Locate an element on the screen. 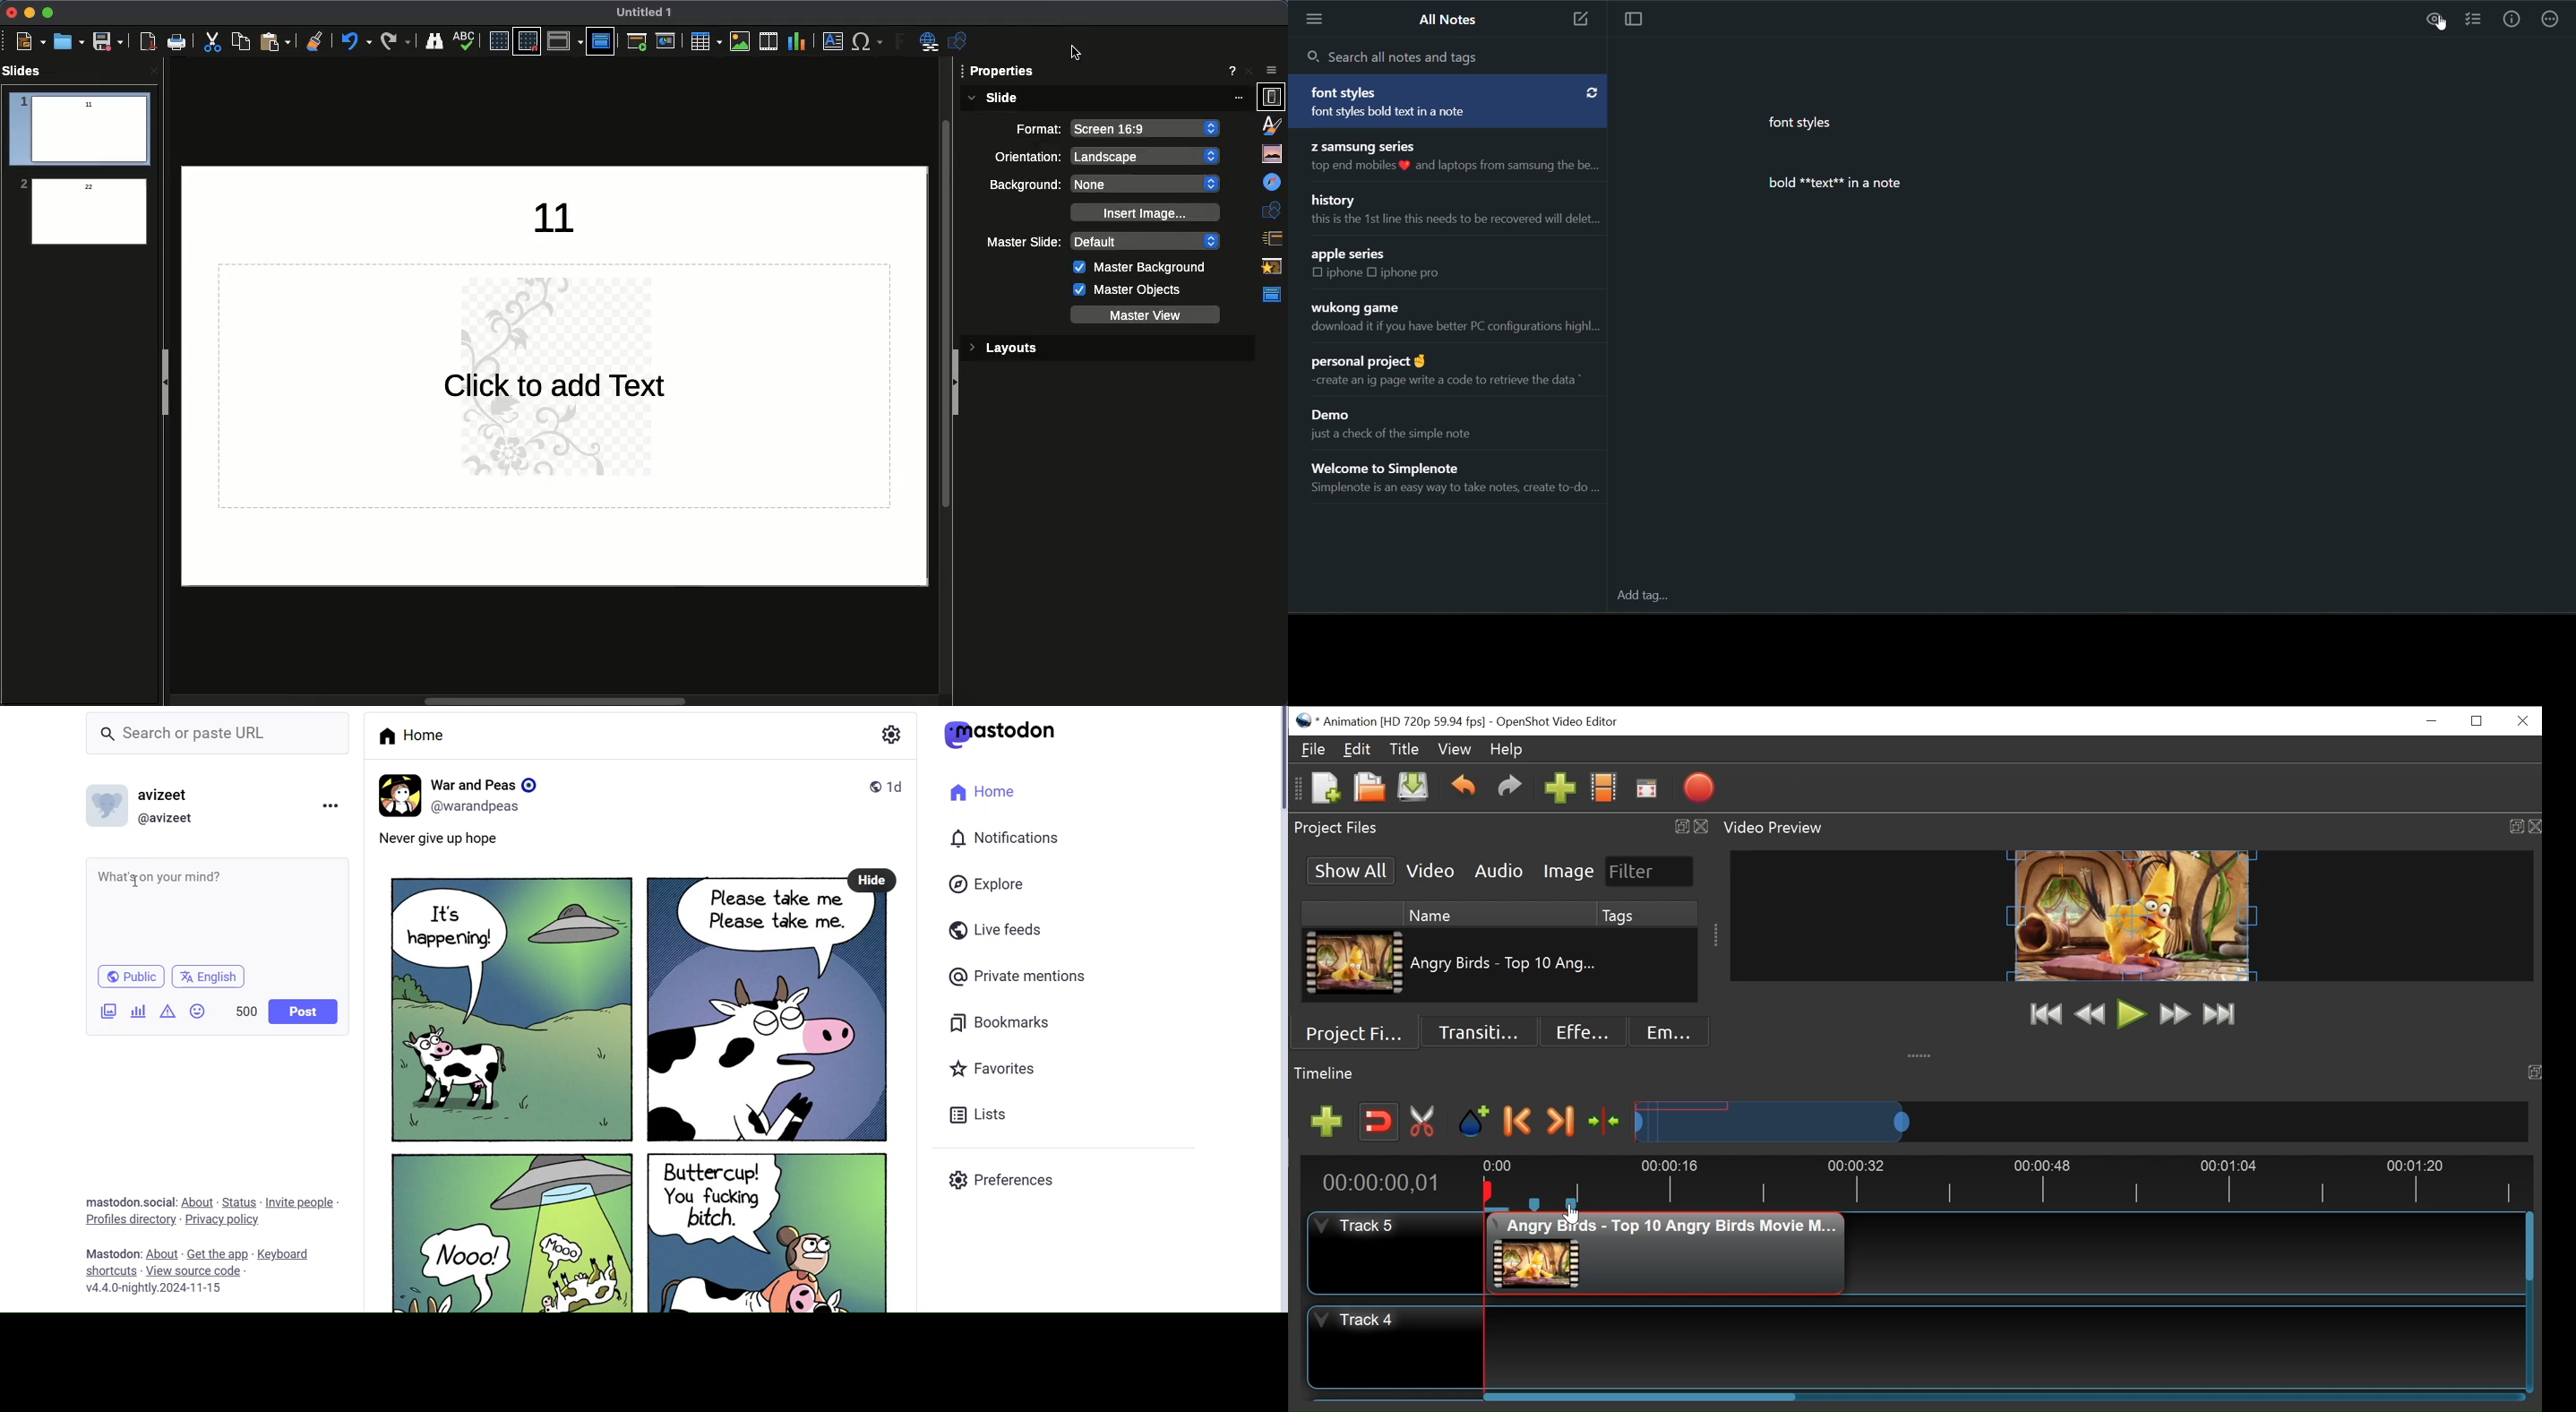  Snap is located at coordinates (1379, 1122).